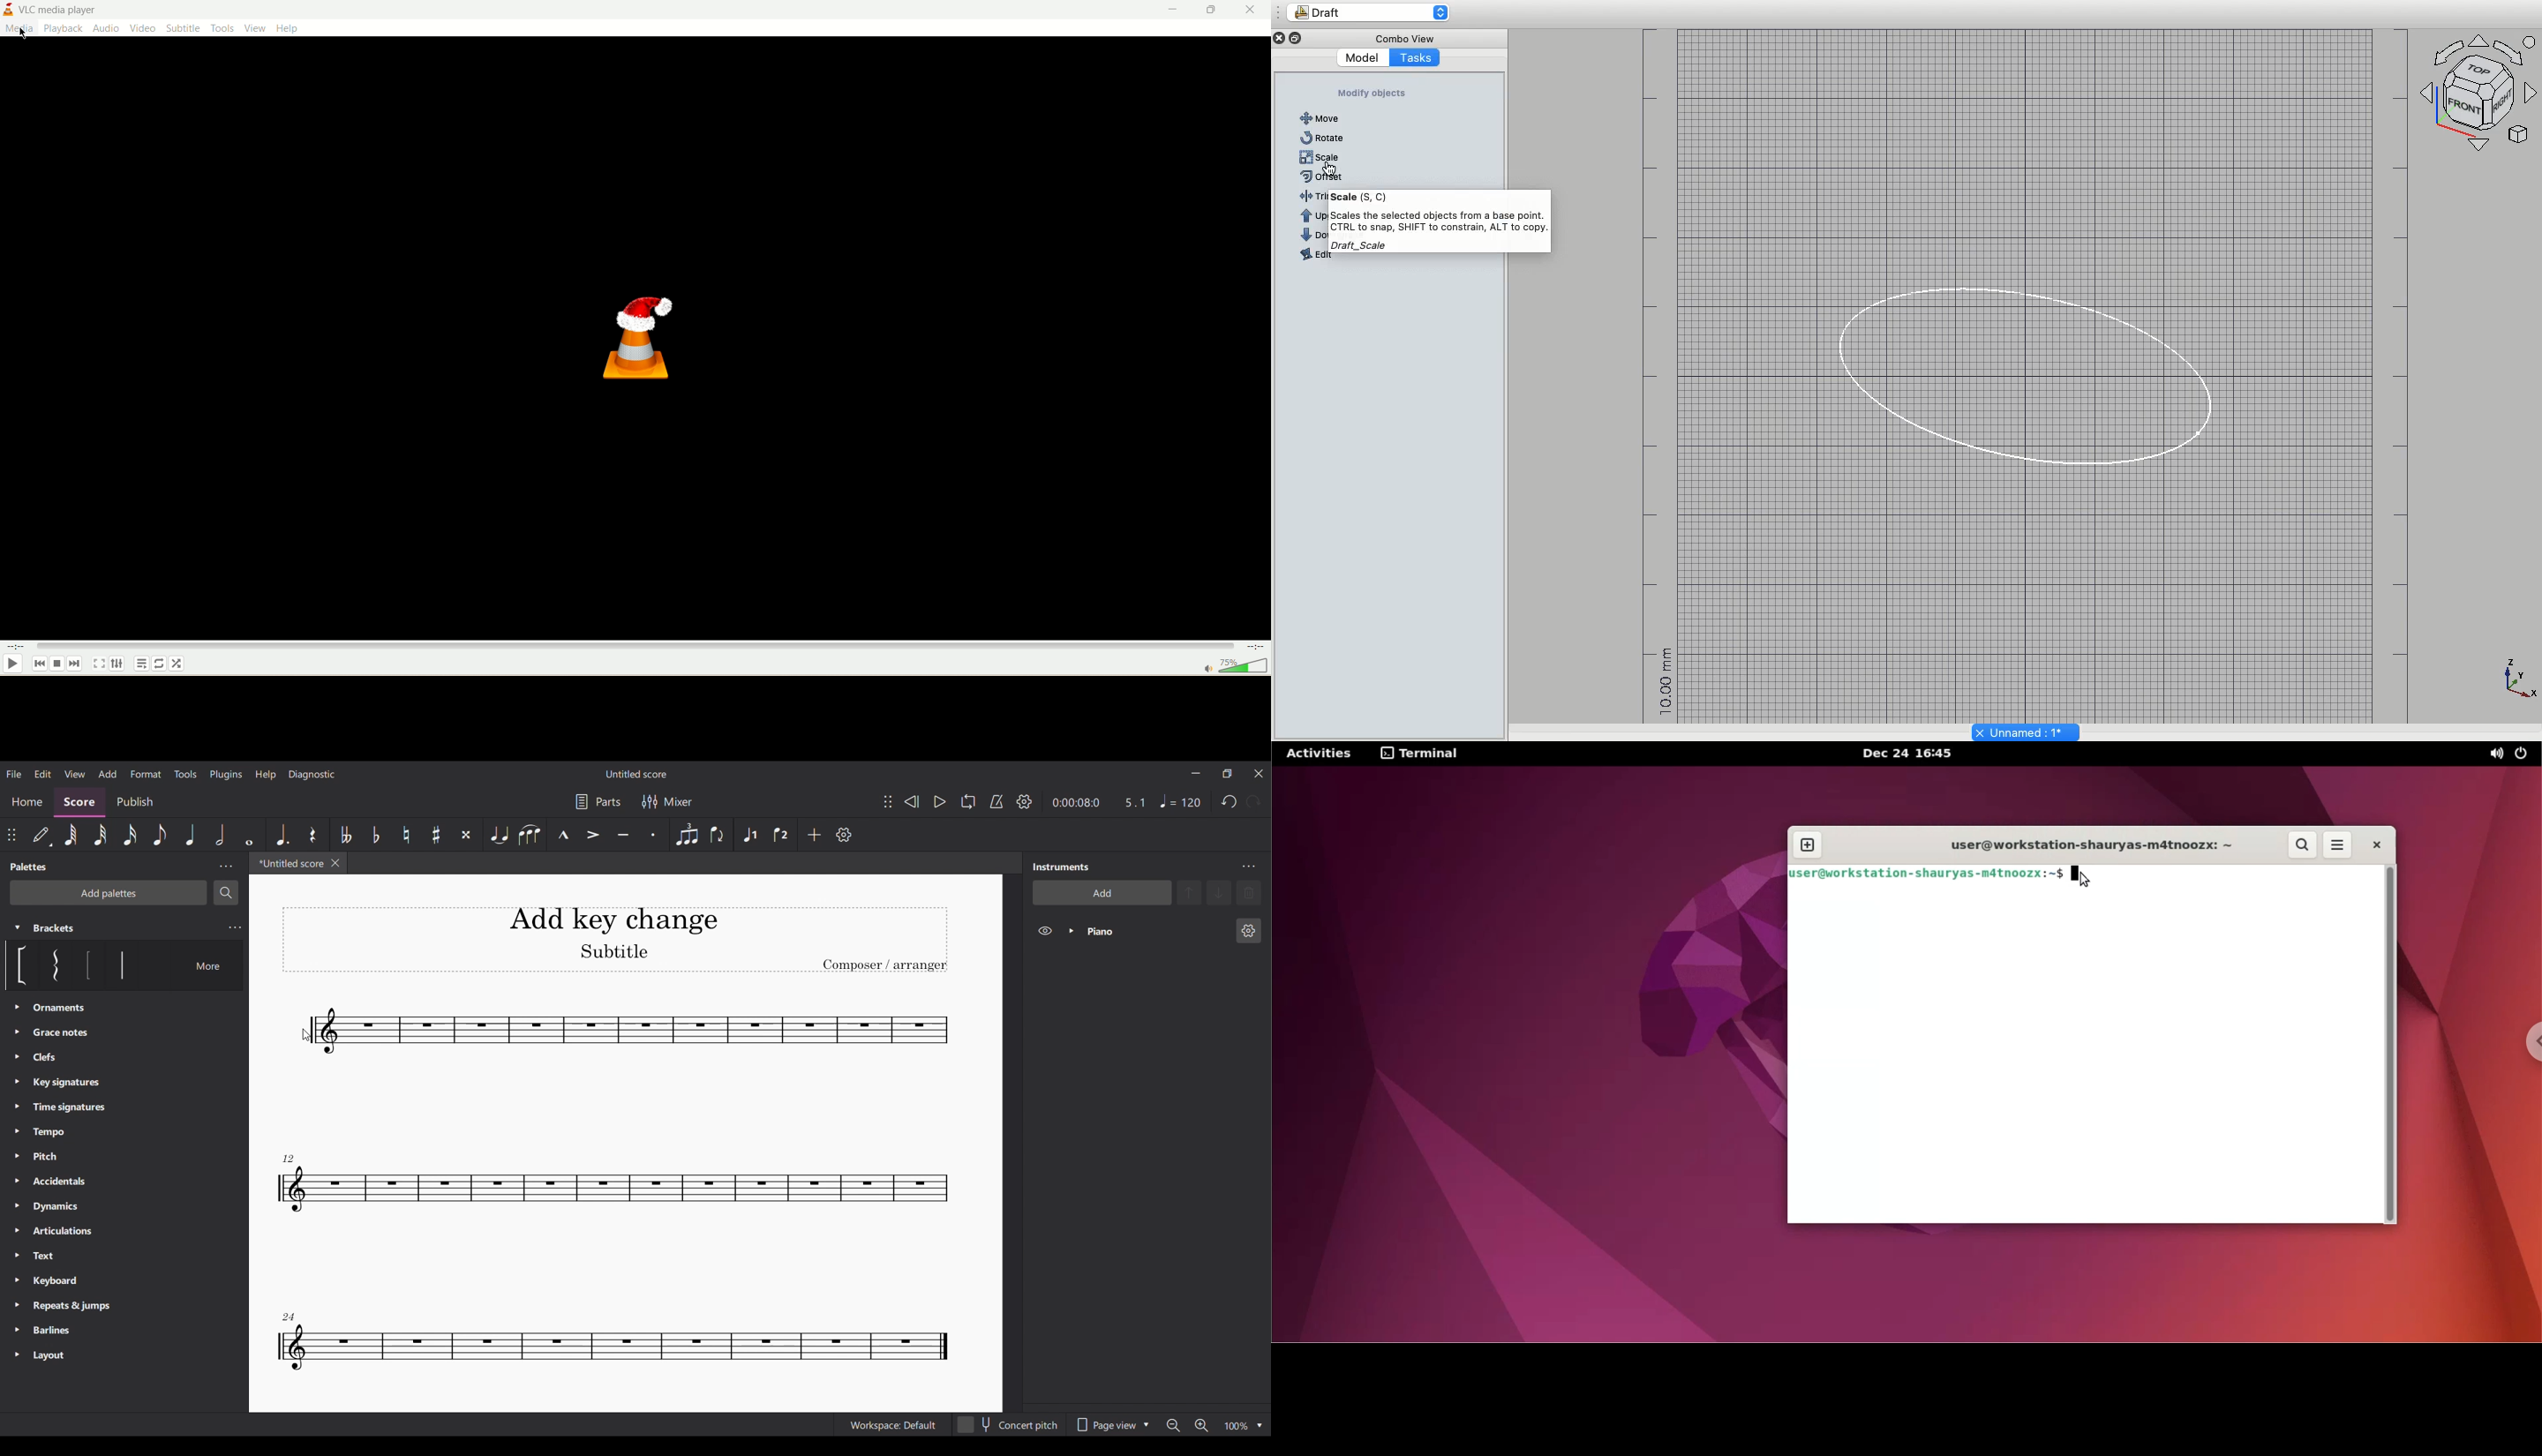 The image size is (2548, 1456). I want to click on video, so click(142, 29).